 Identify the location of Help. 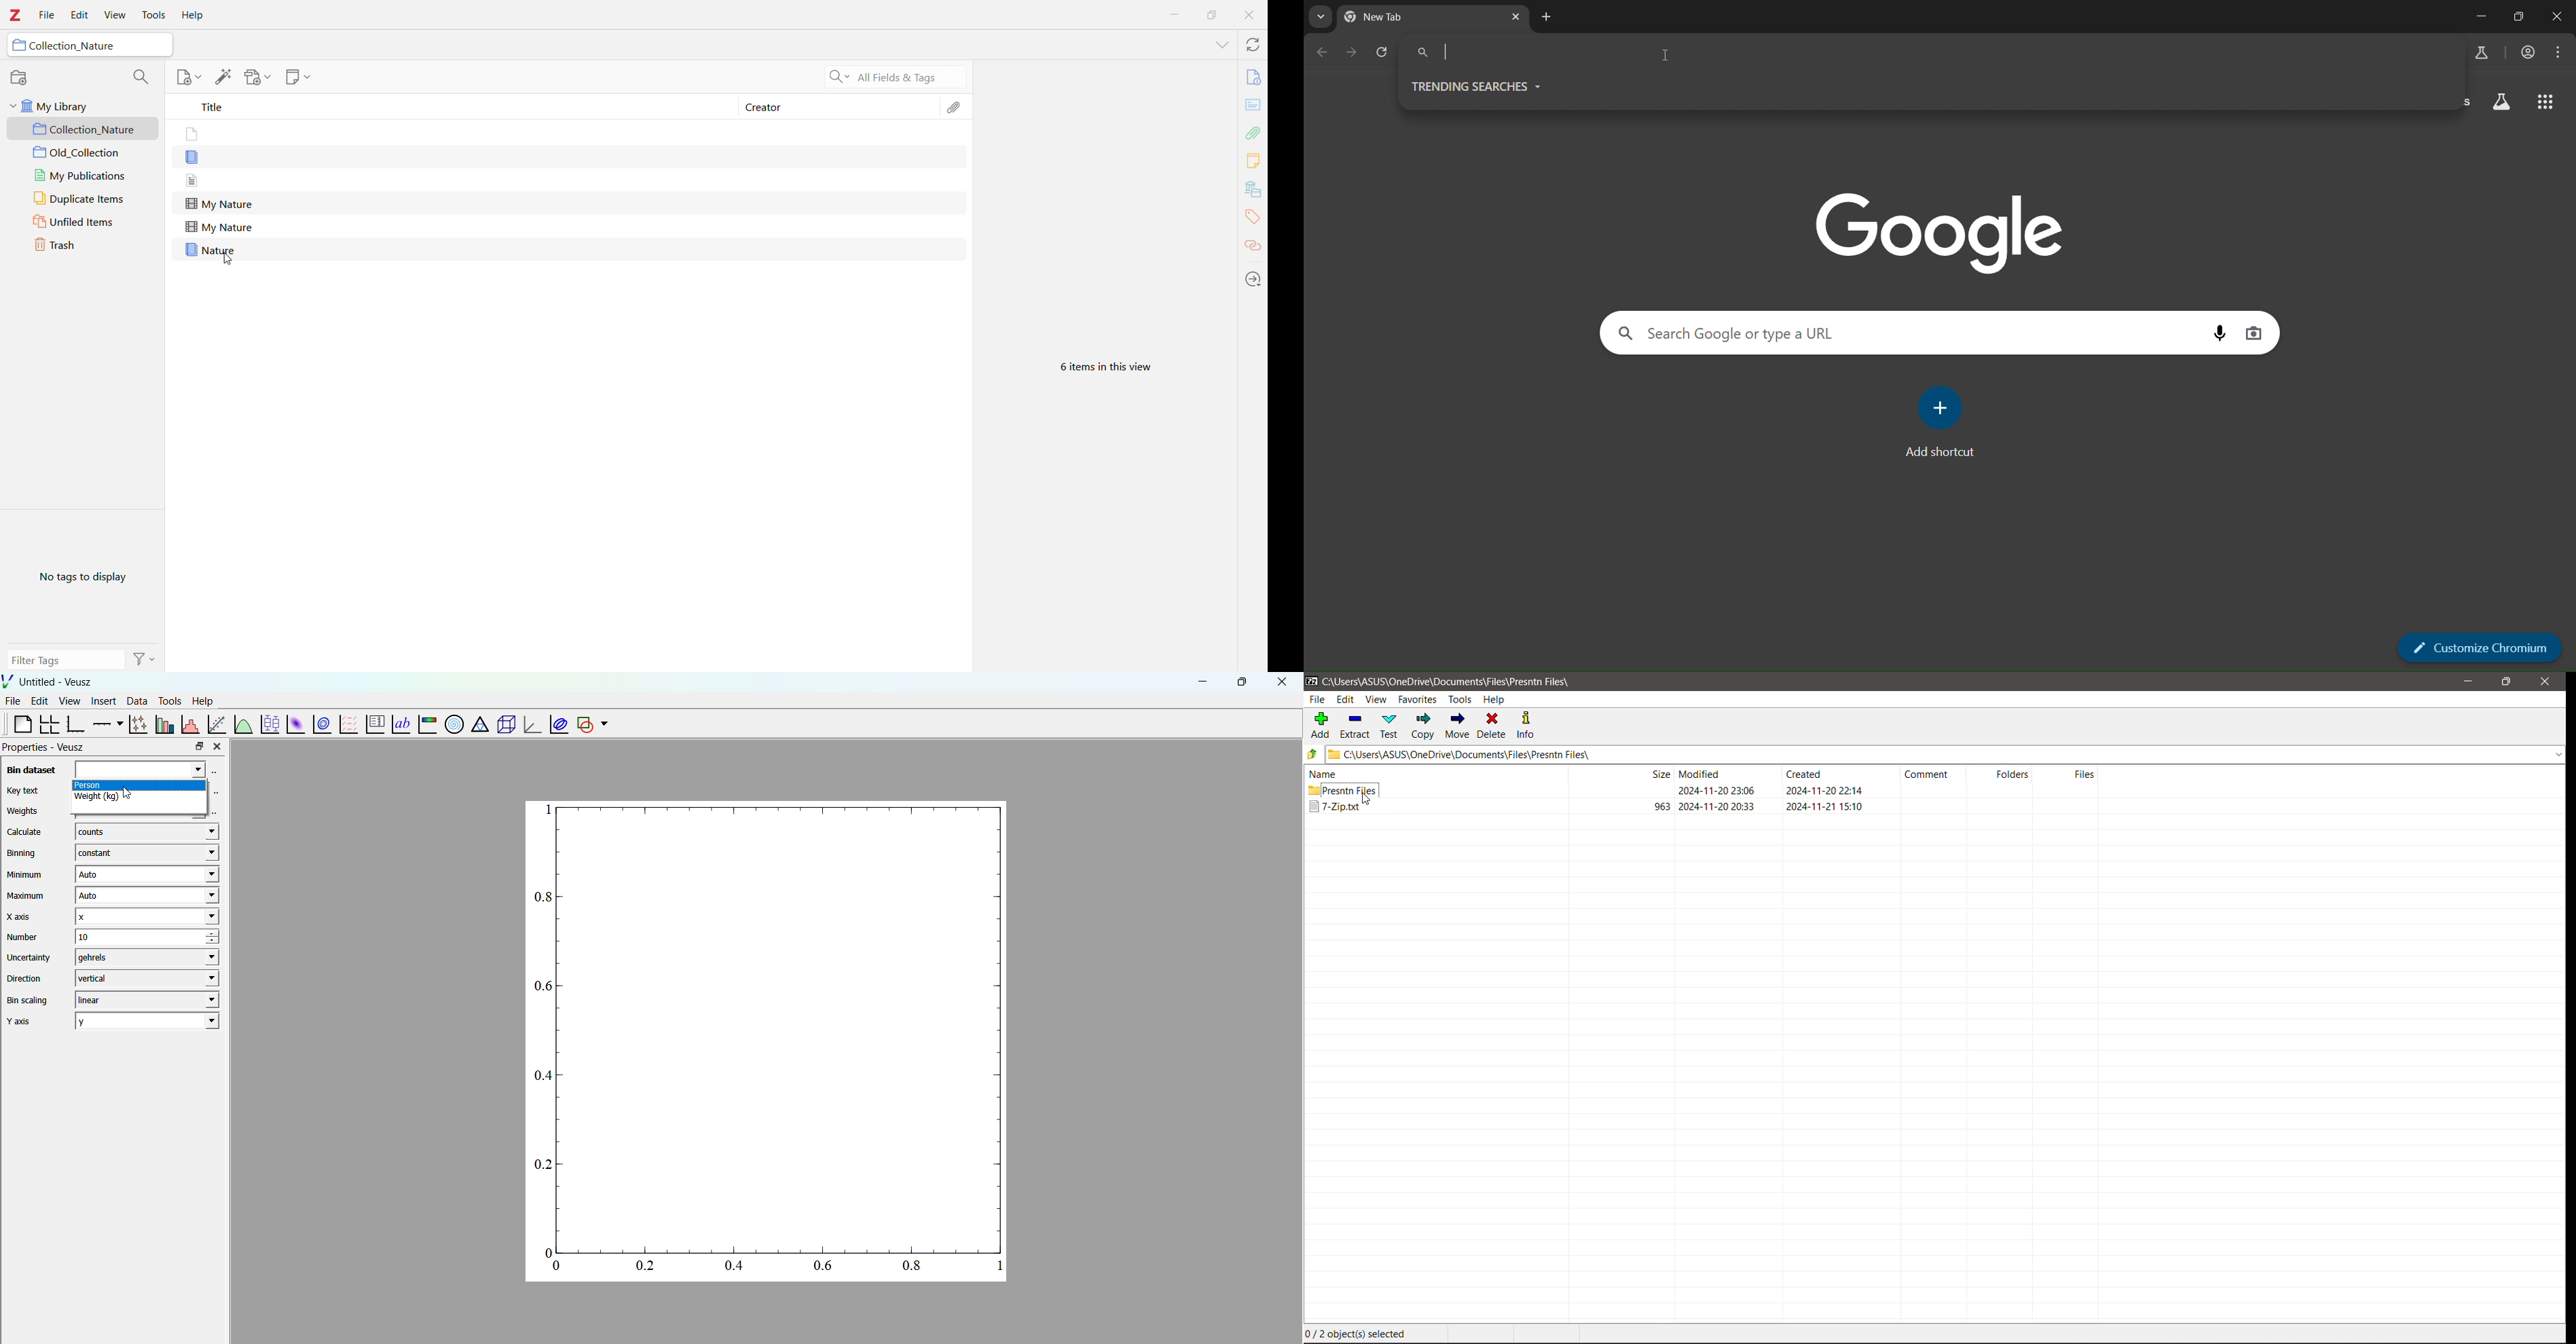
(1494, 700).